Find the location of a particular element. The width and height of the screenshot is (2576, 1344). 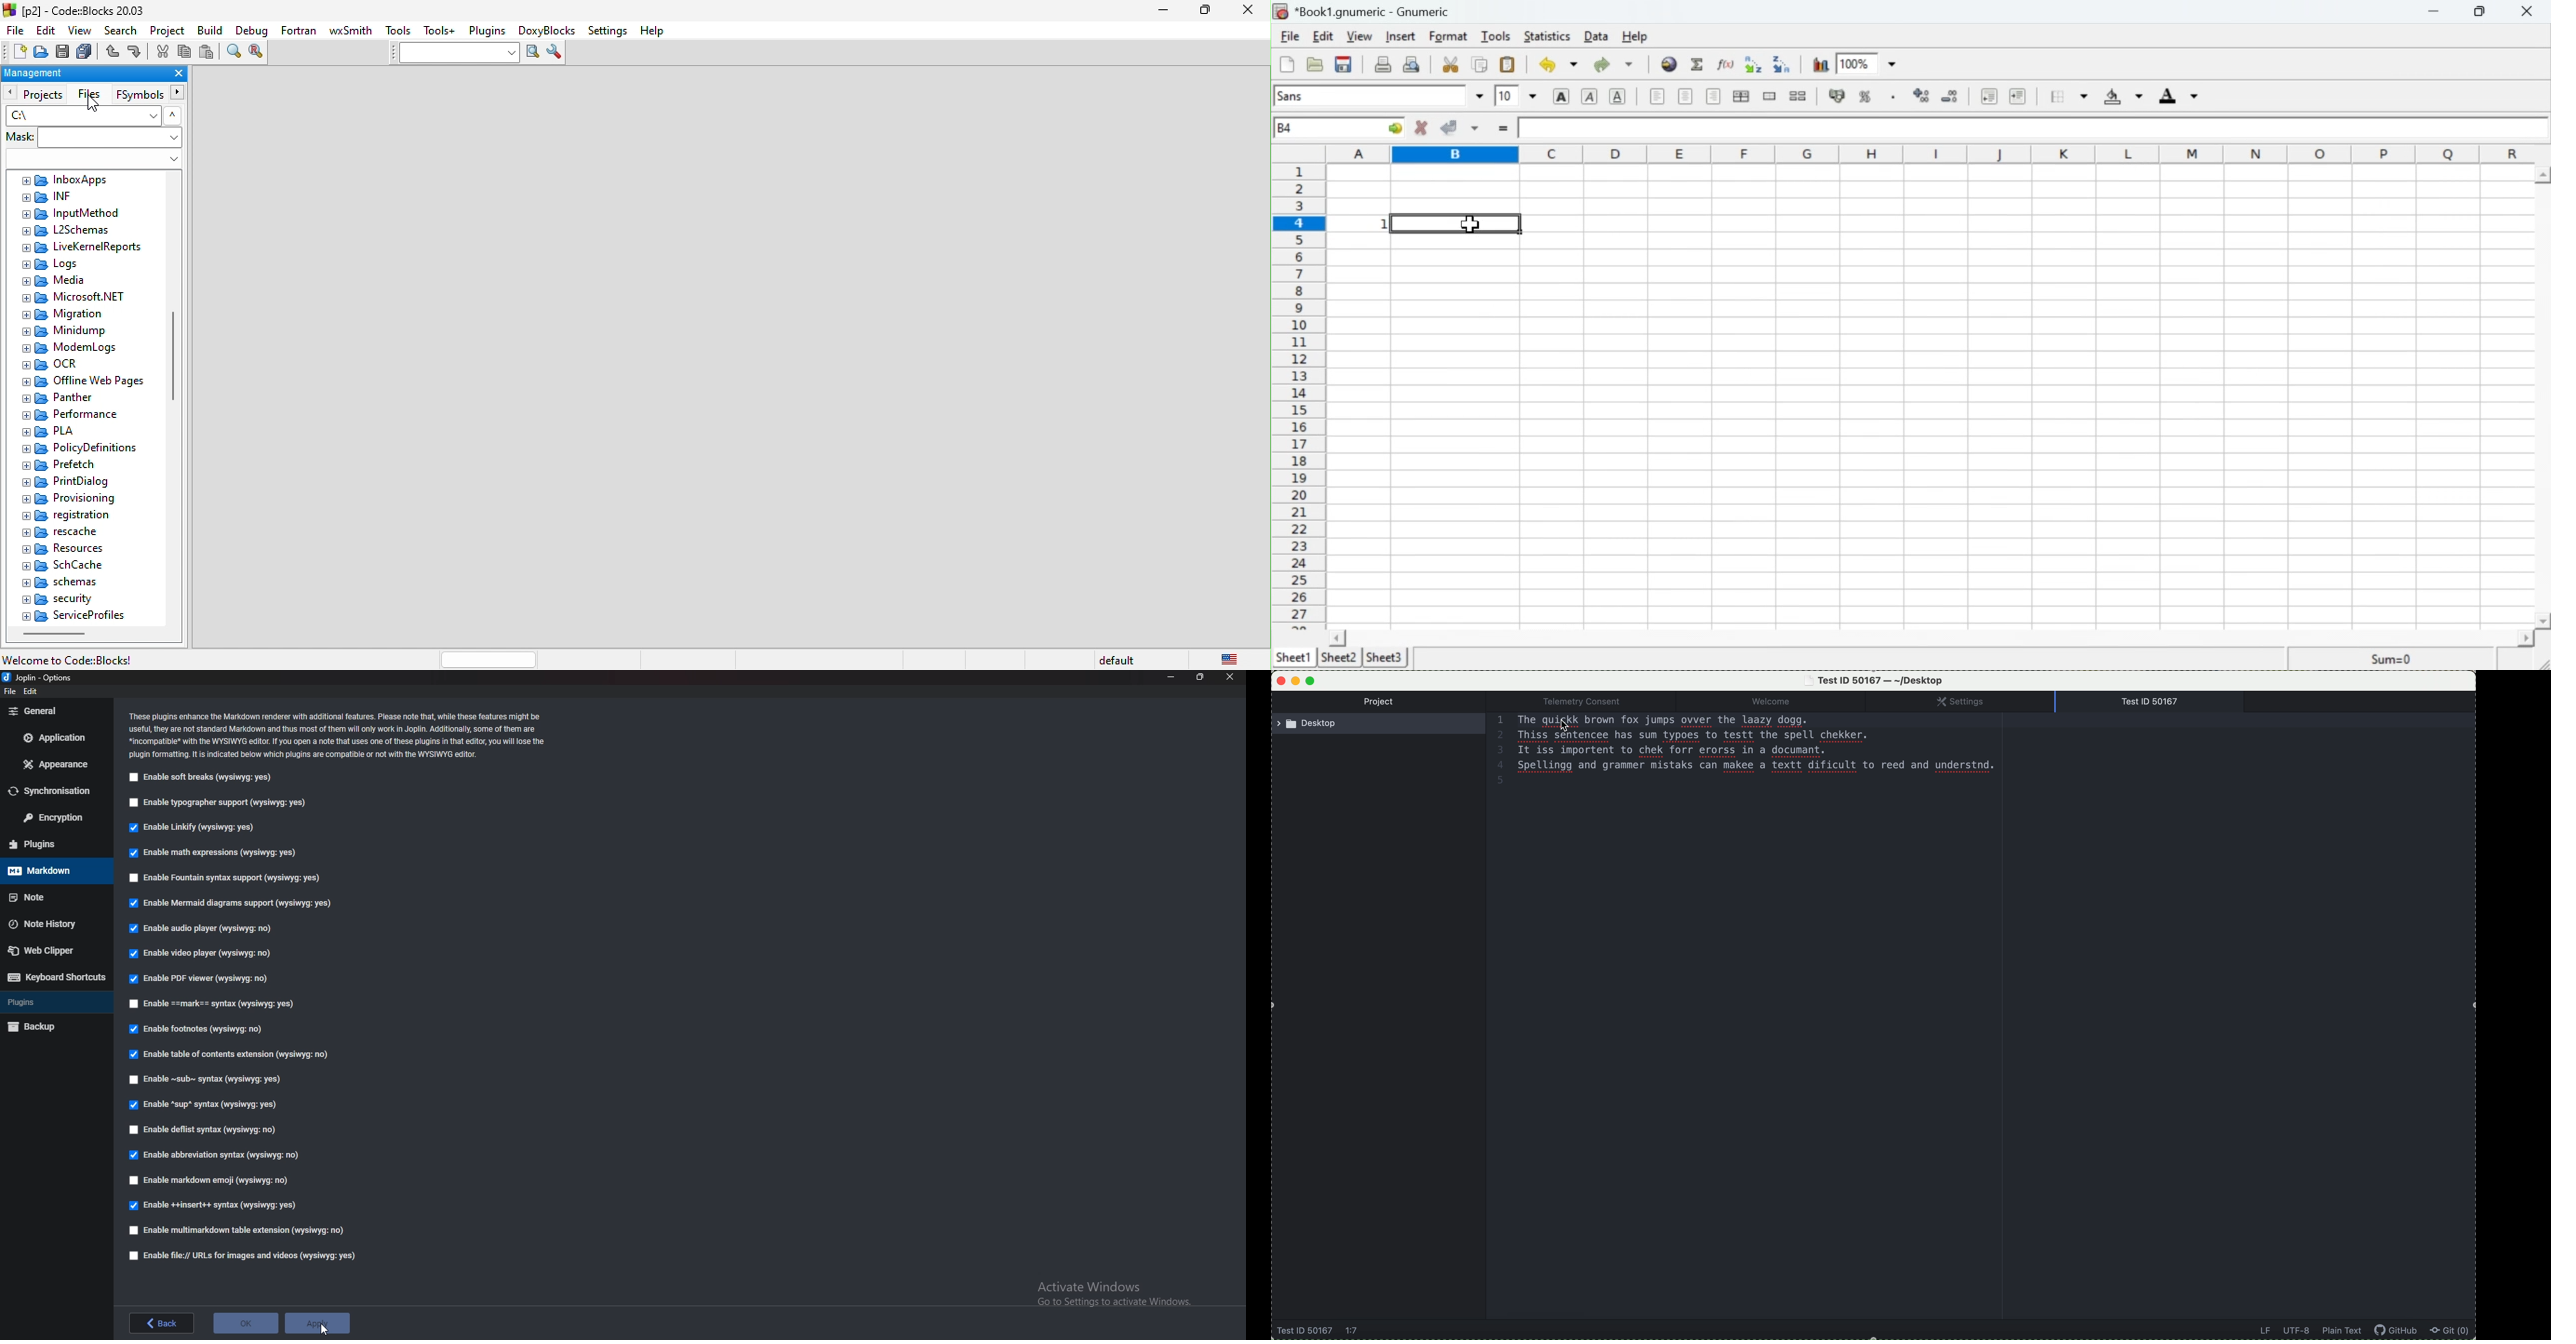

Align Left is located at coordinates (1657, 97).